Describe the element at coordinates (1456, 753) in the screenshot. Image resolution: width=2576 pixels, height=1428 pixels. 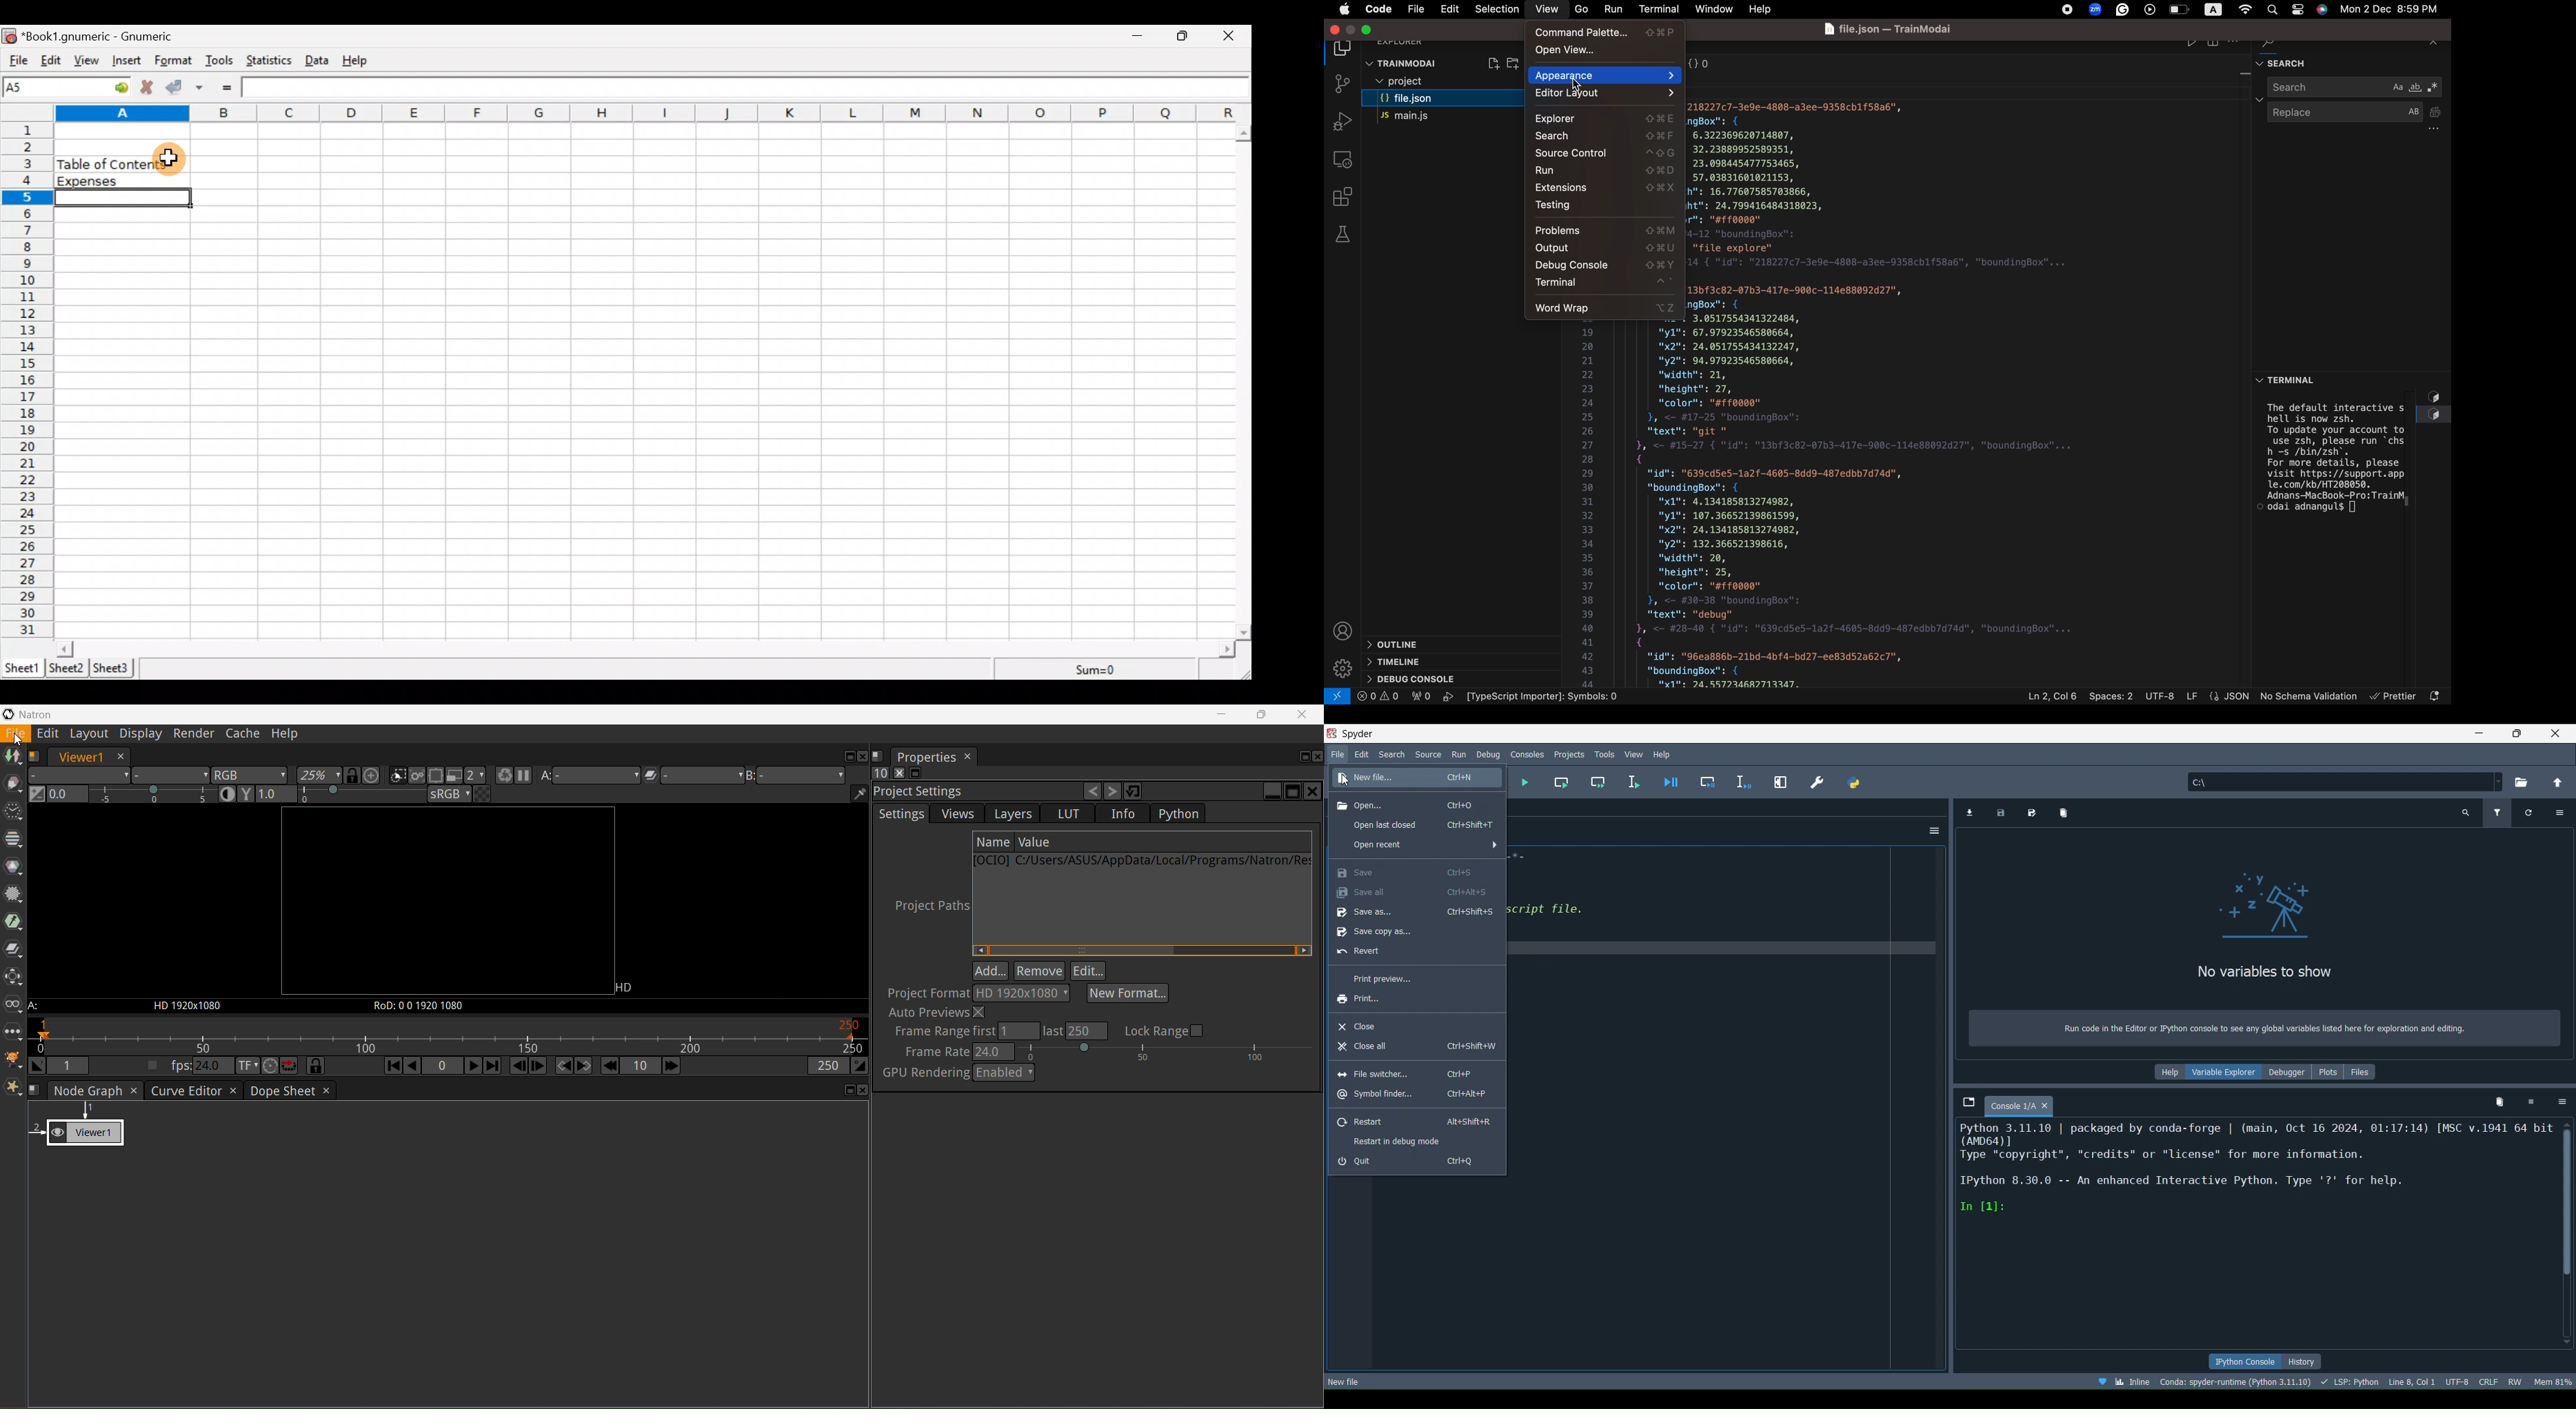
I see `Run` at that location.